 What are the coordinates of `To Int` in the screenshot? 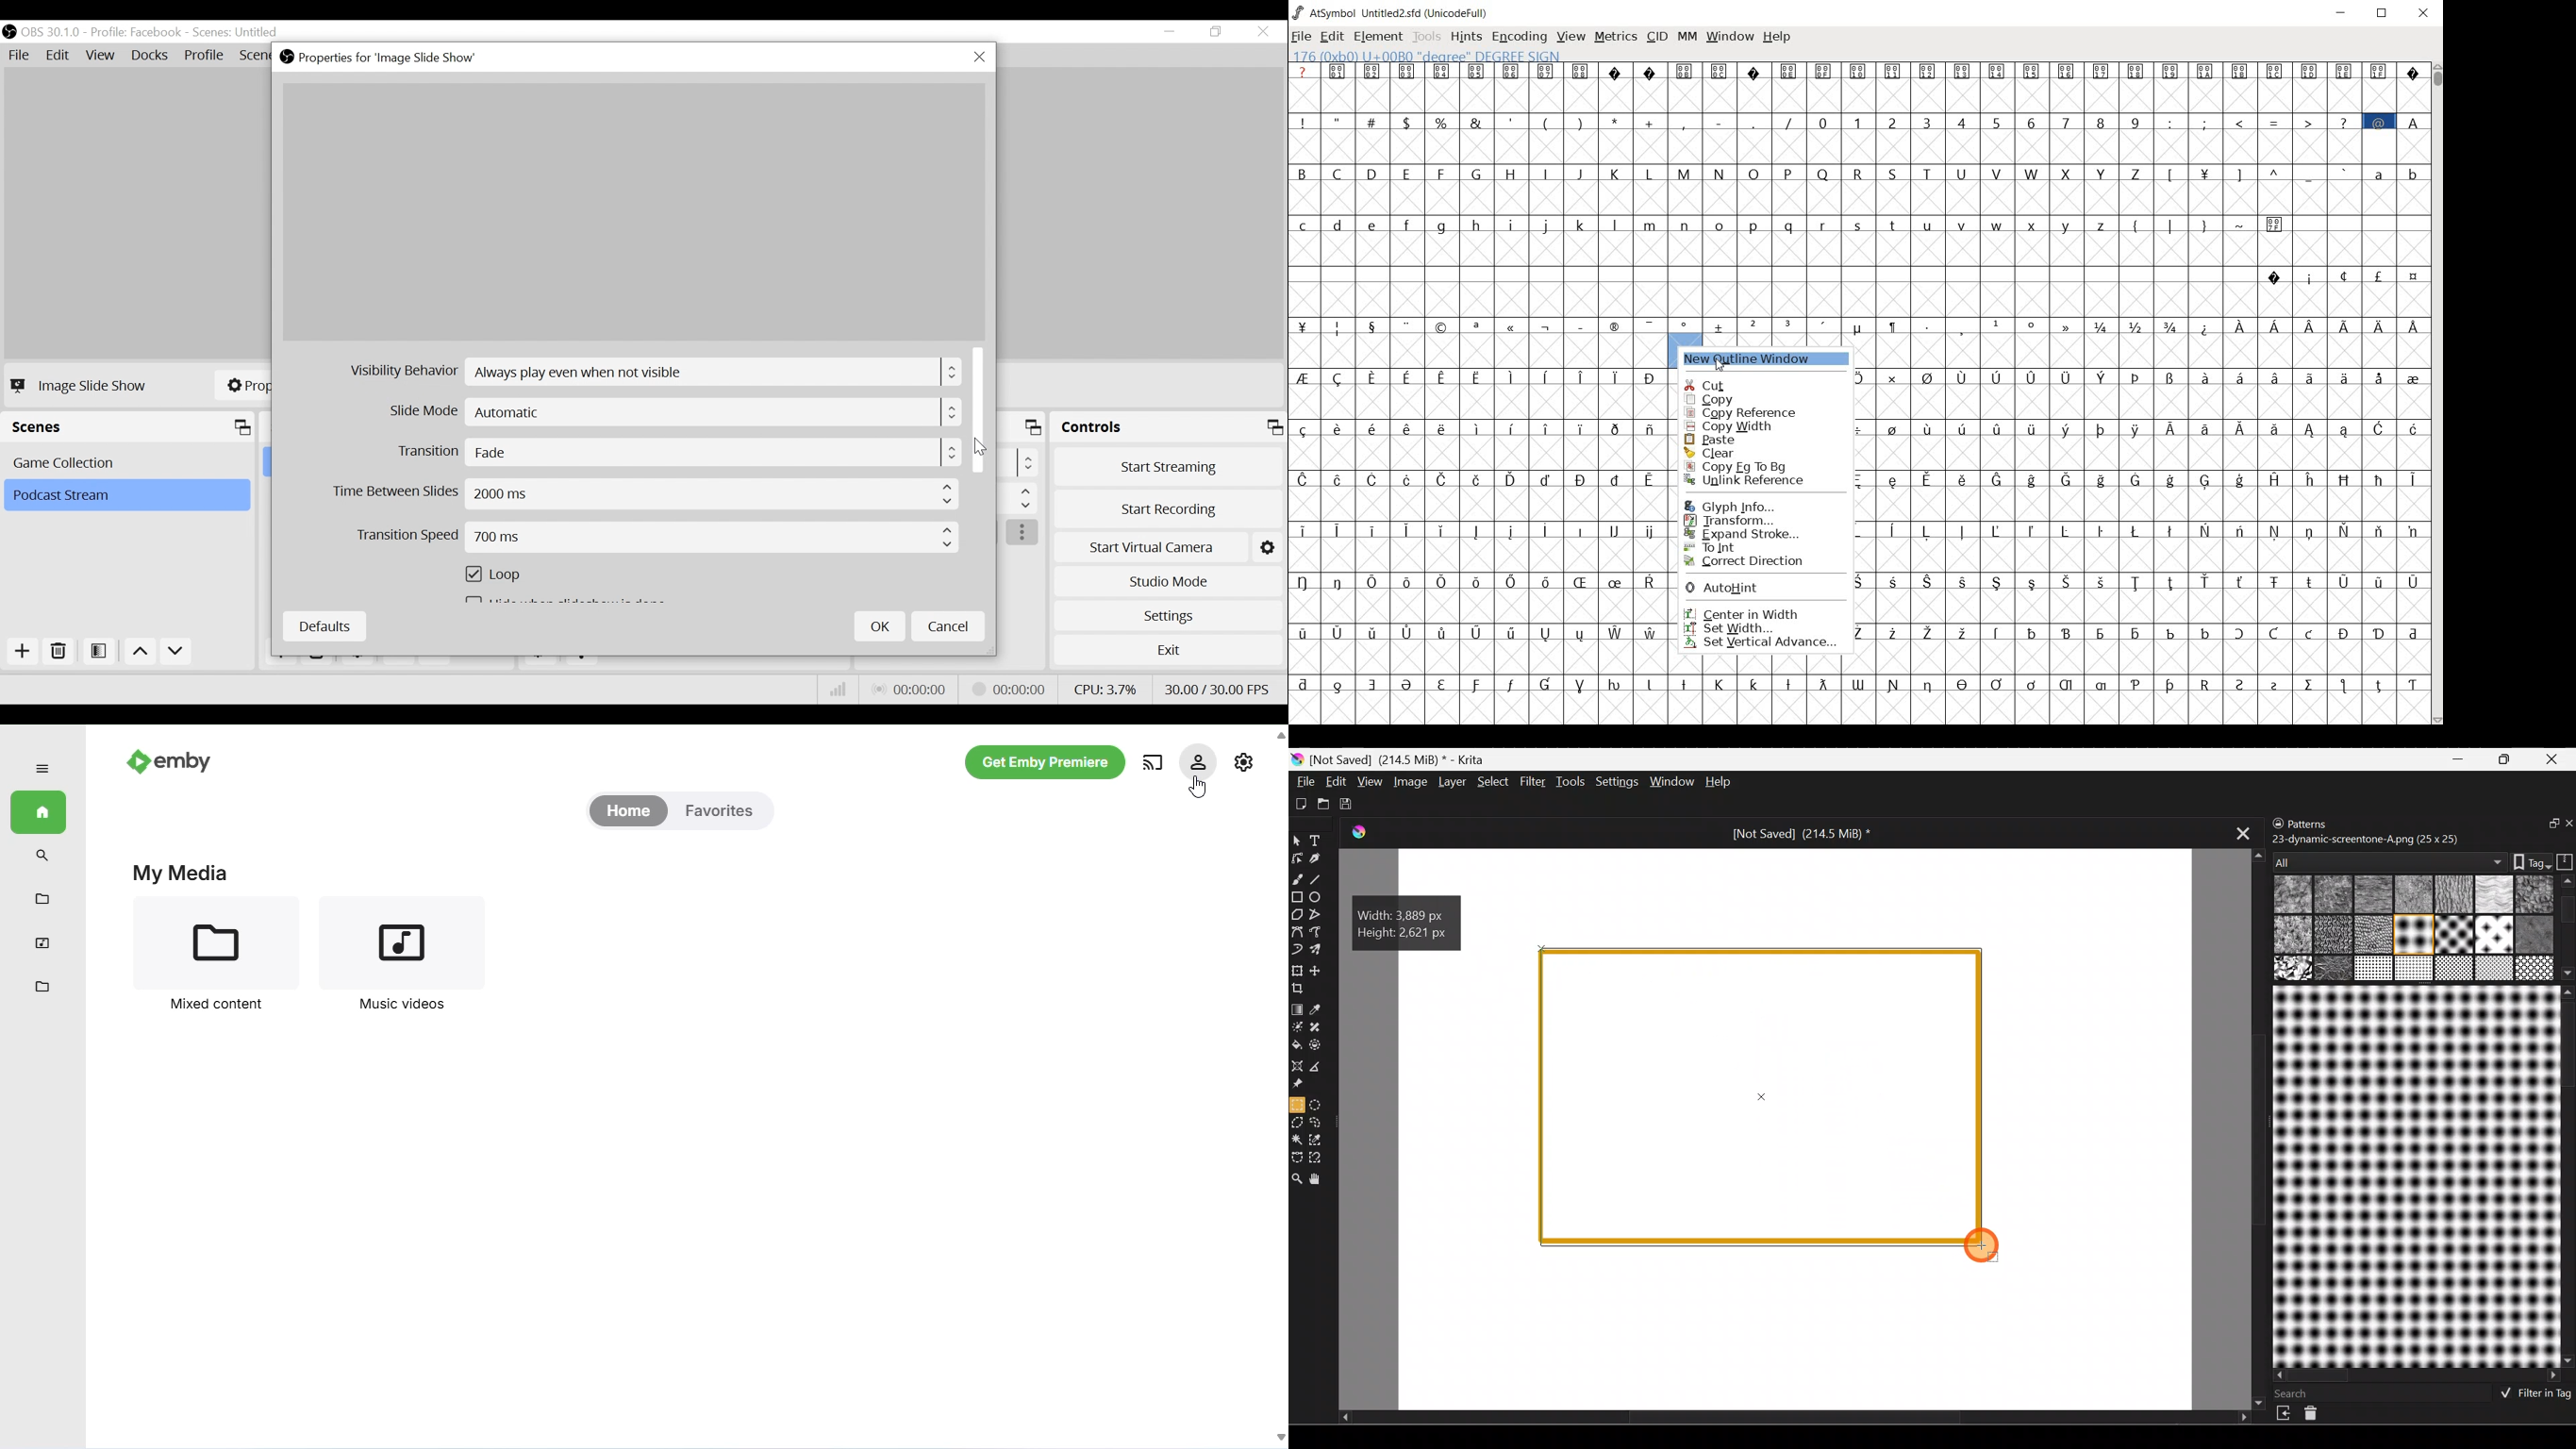 It's located at (1763, 548).